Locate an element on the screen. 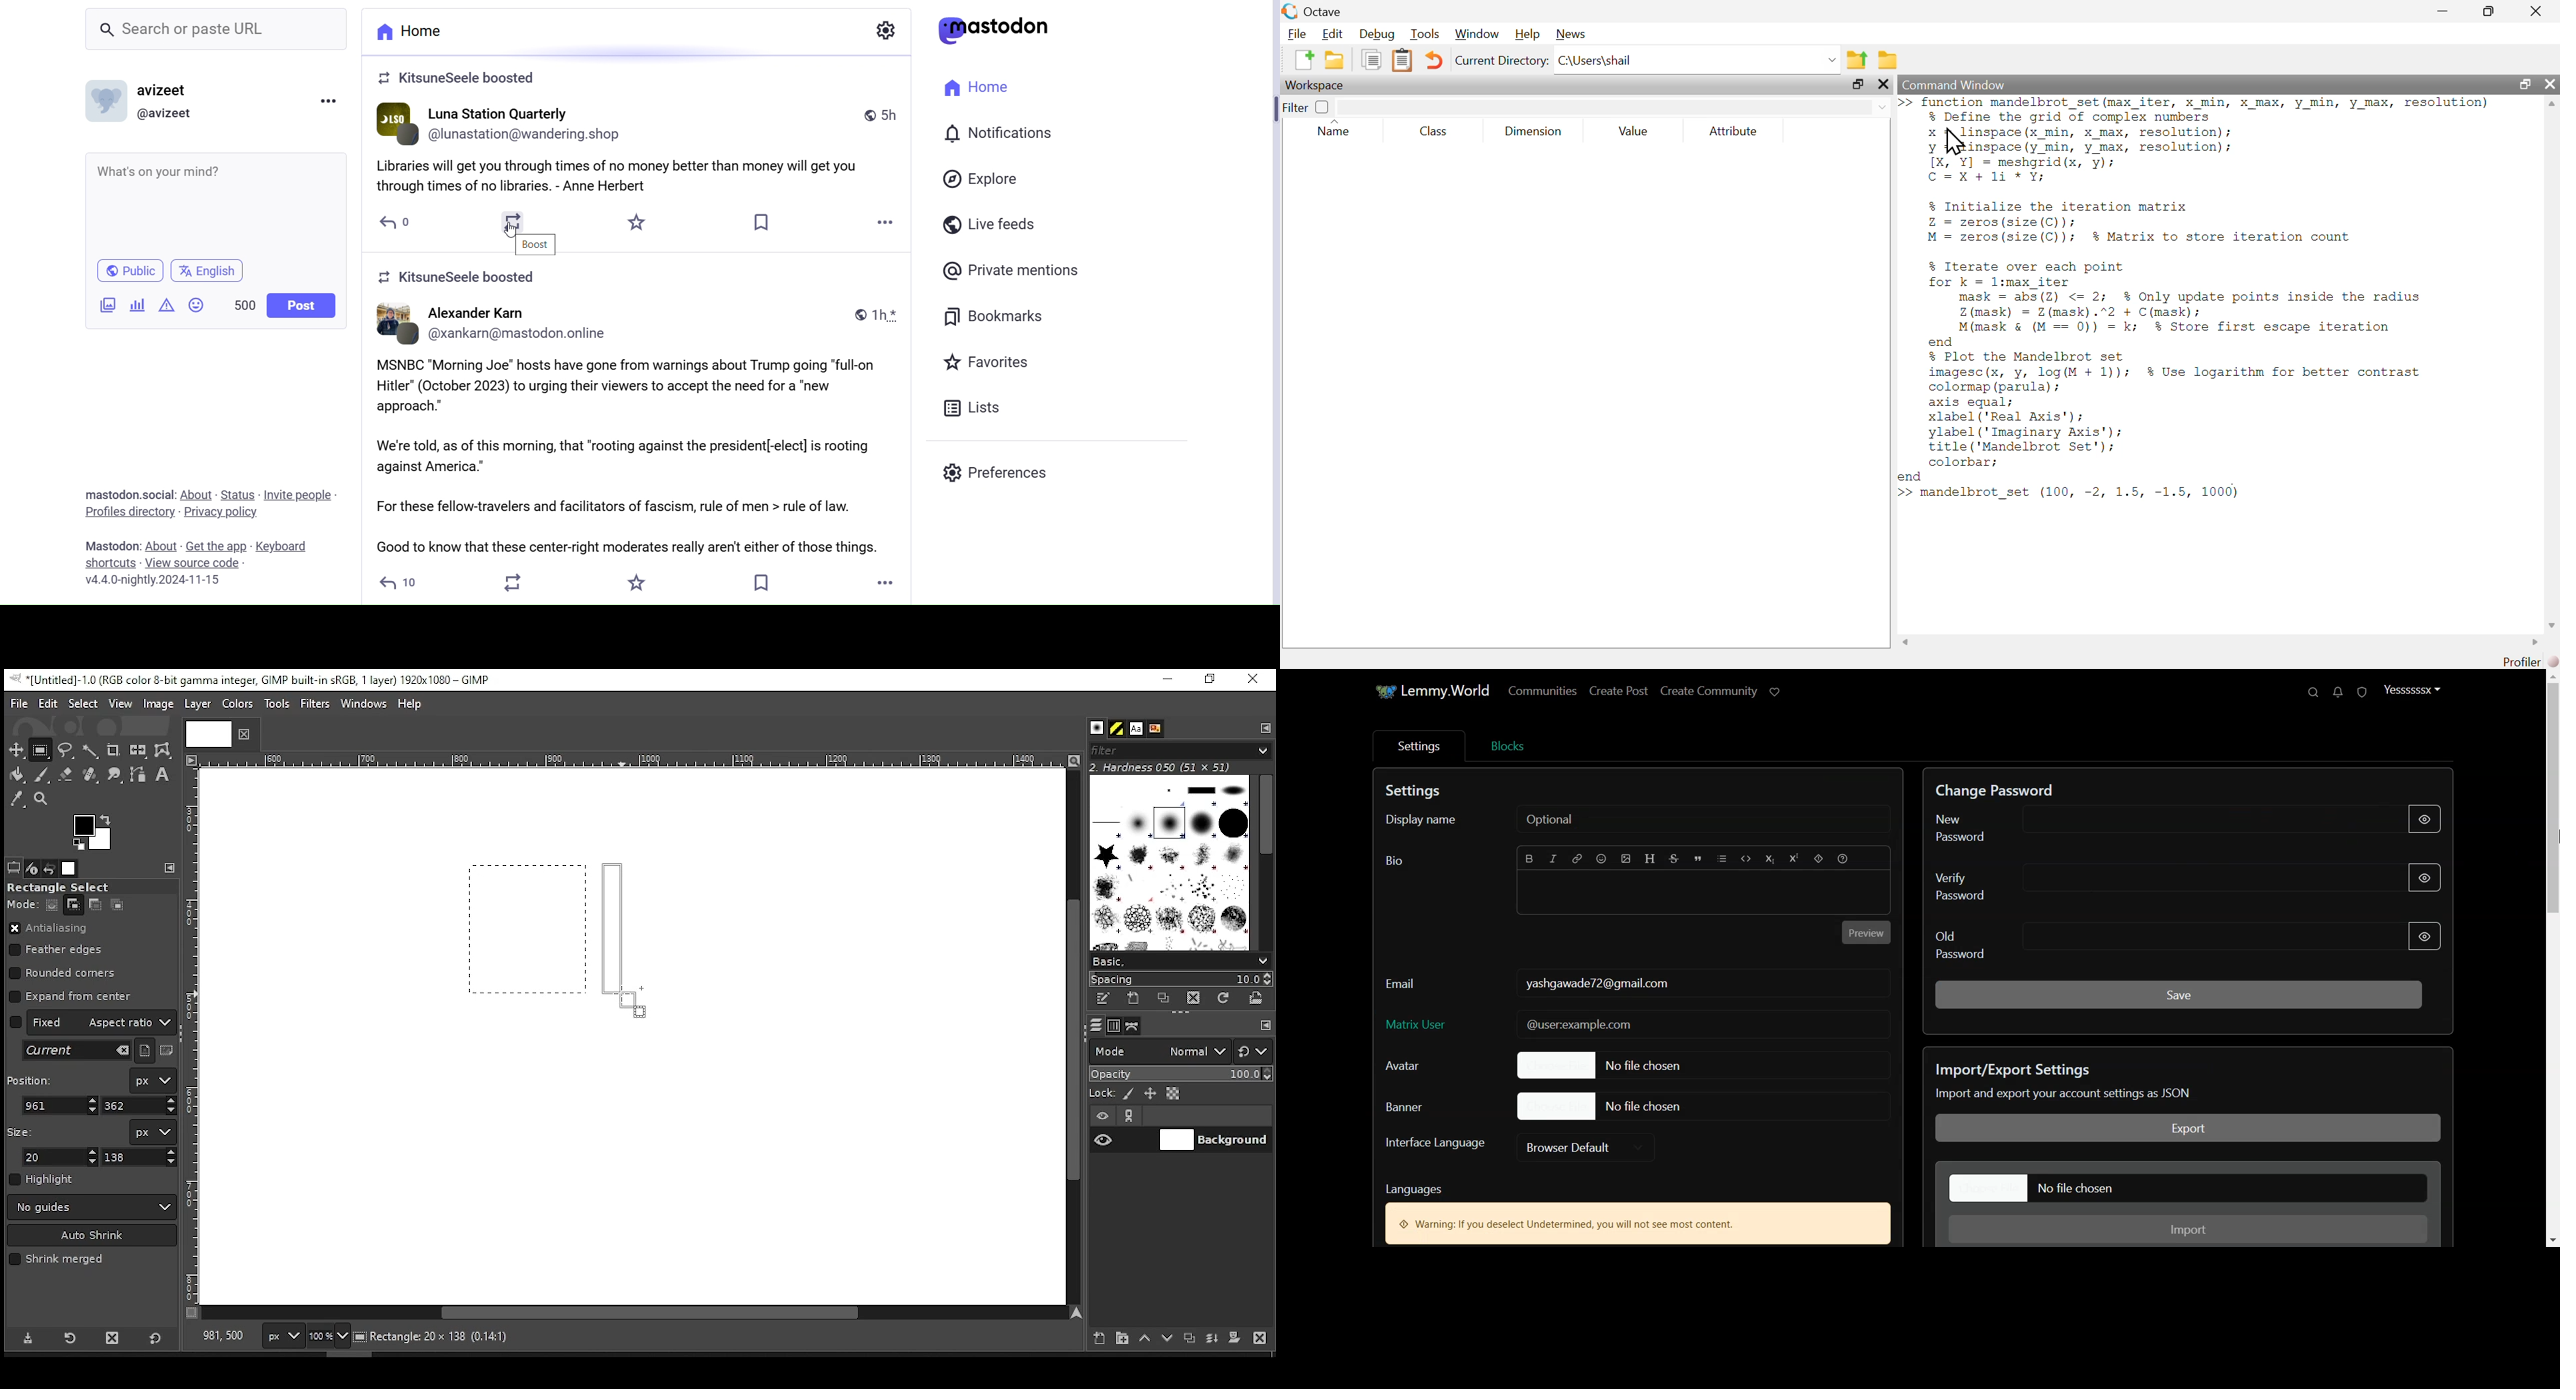 The image size is (2576, 1400). add to current selection is located at coordinates (74, 905).